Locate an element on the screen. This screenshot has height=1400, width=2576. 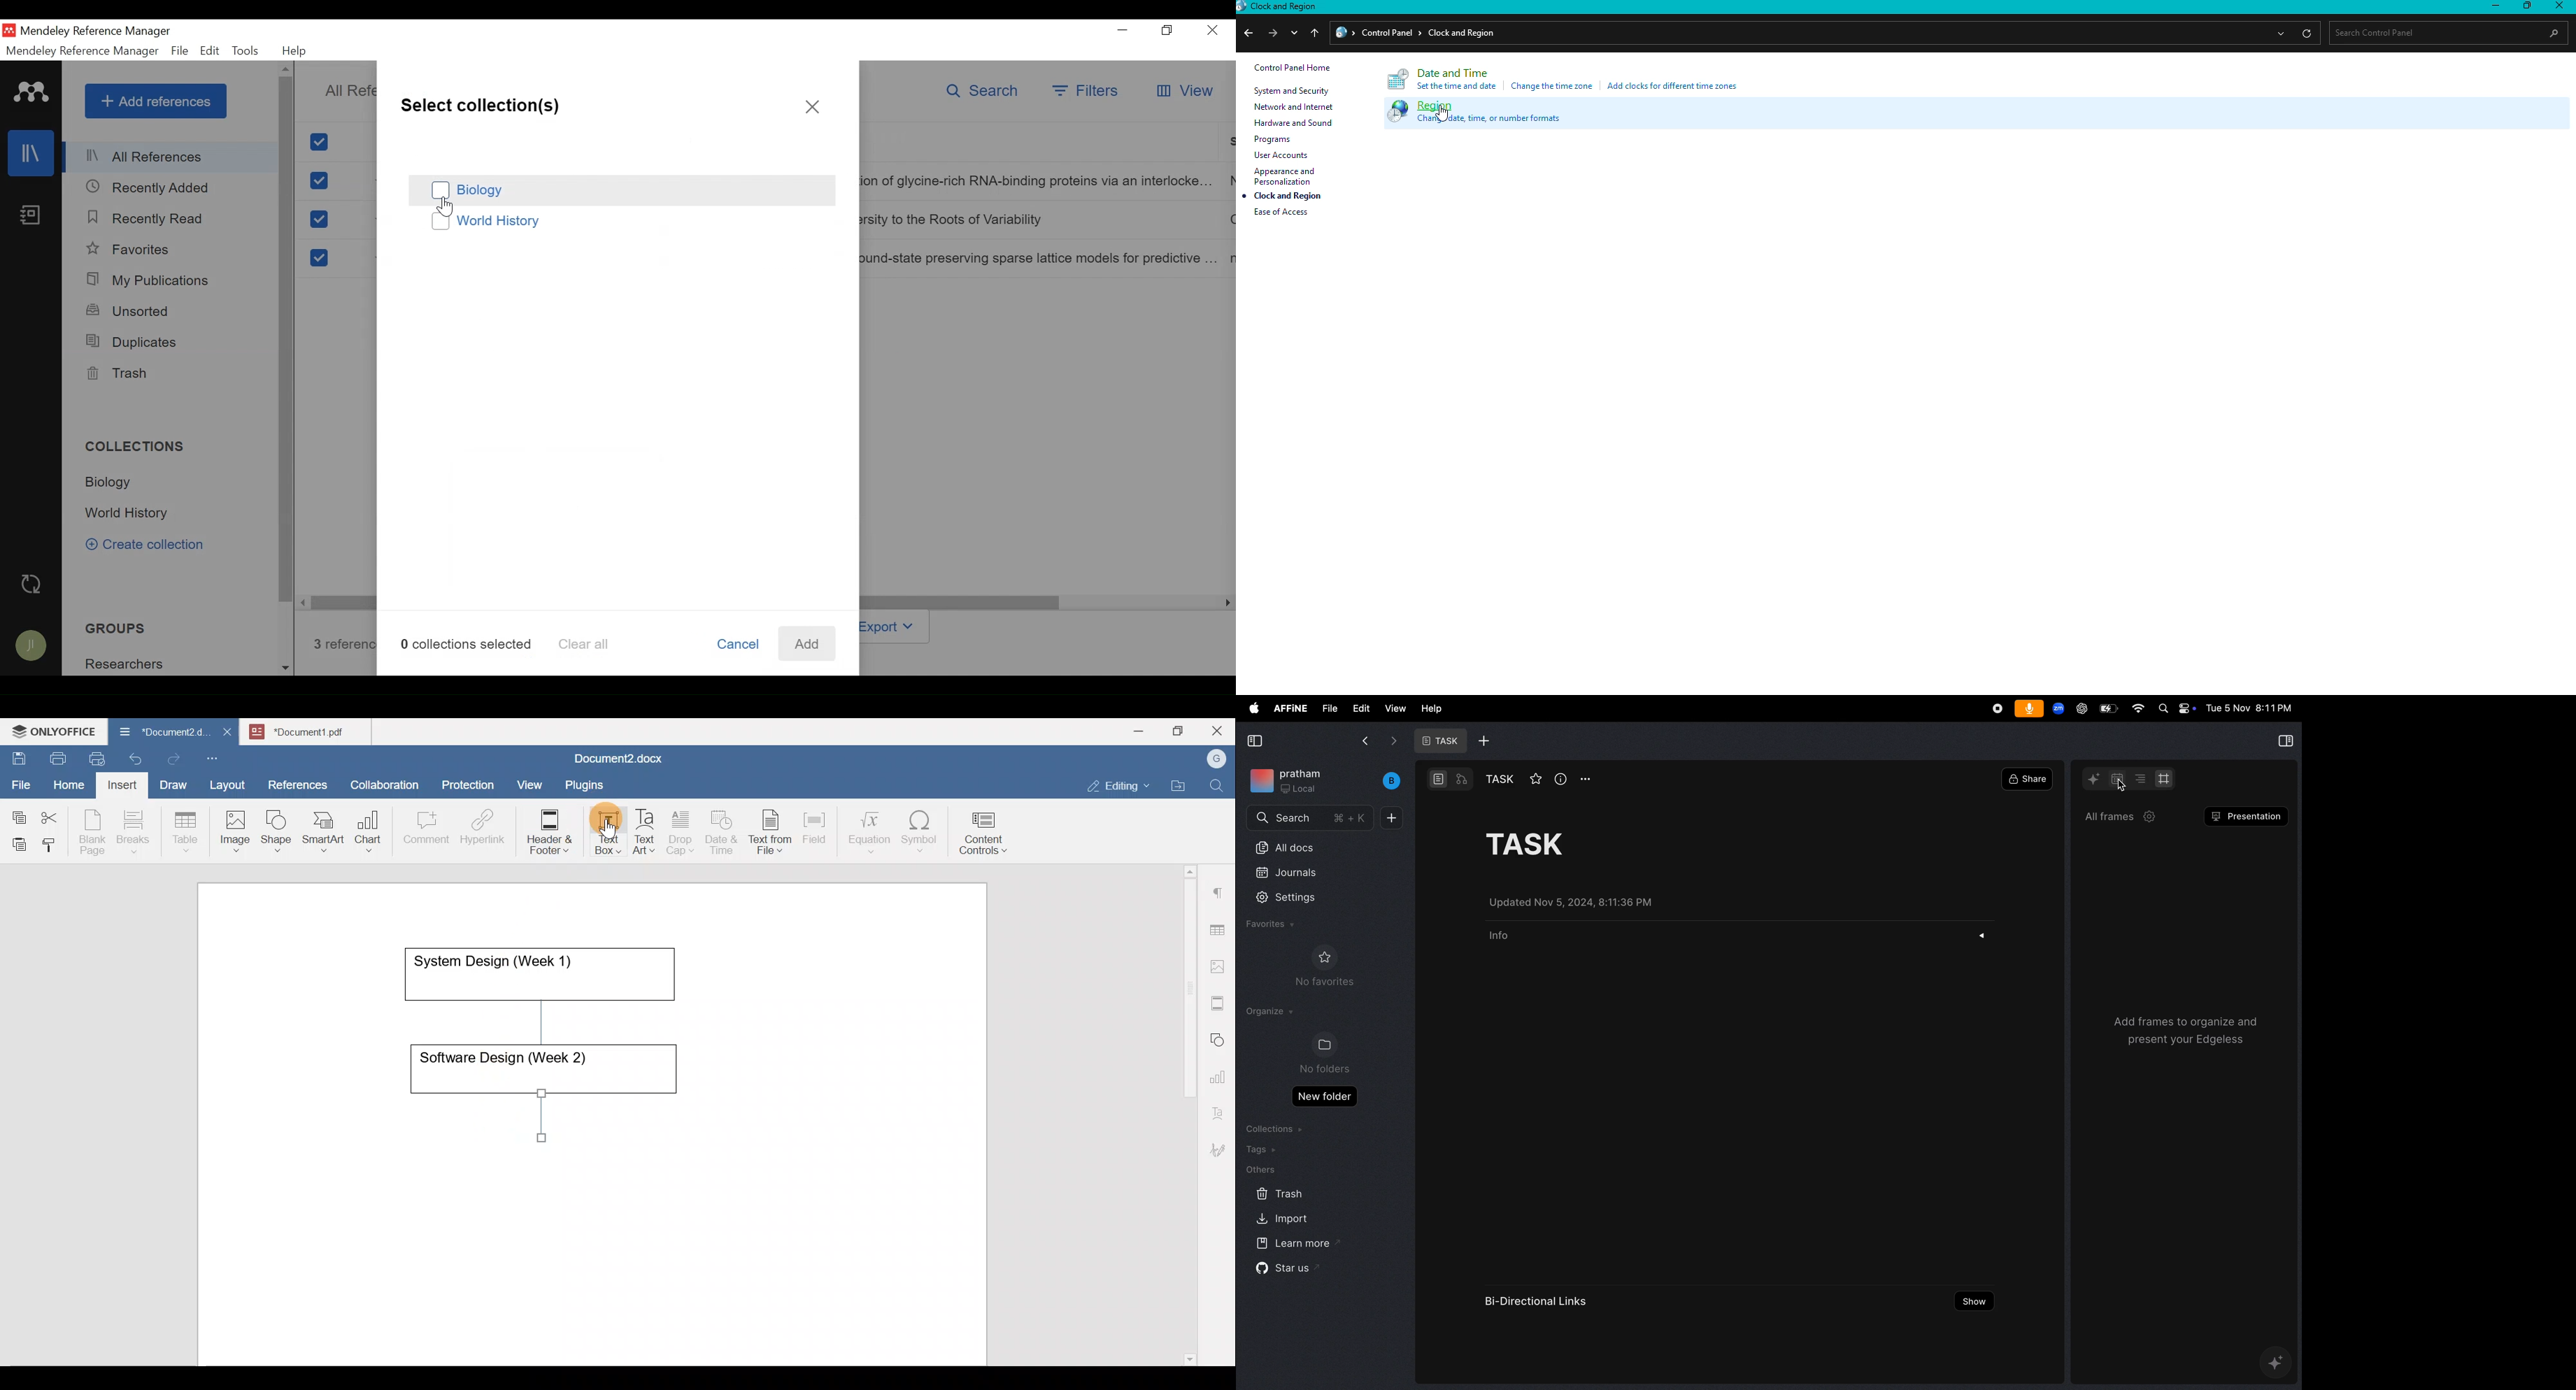
Protection is located at coordinates (472, 783).